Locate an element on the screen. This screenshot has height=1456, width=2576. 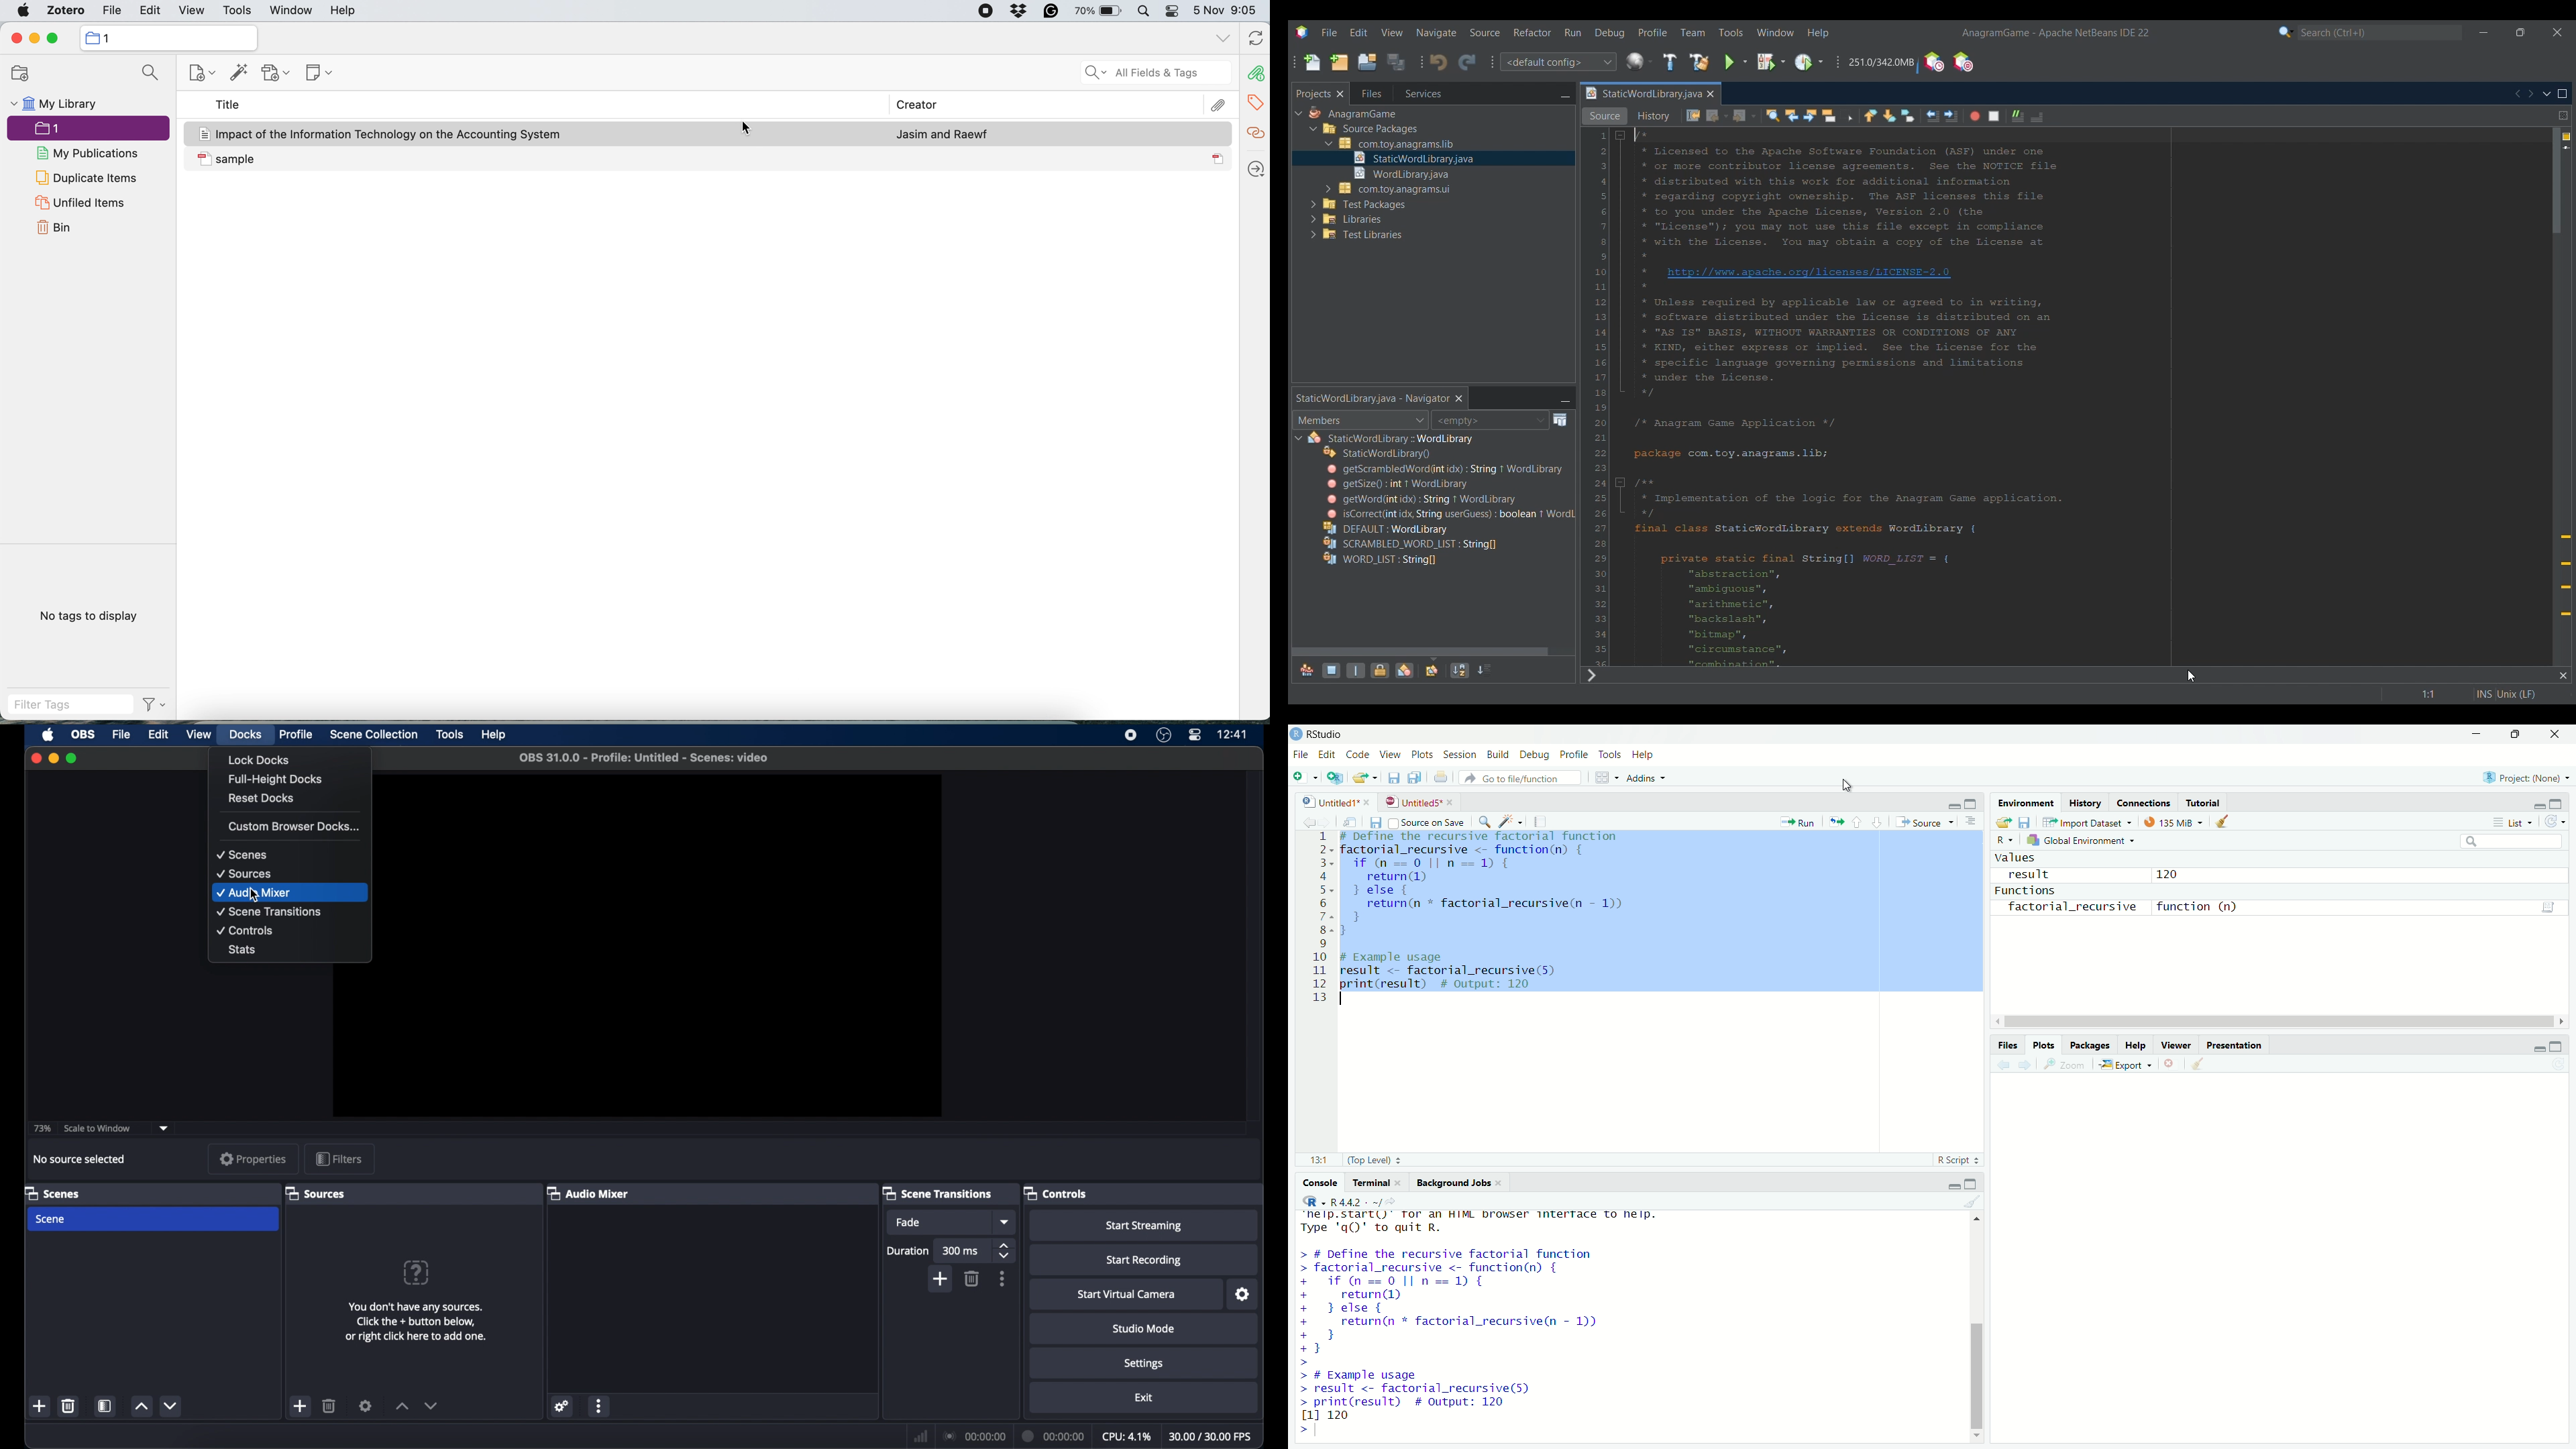
docks is located at coordinates (246, 734).